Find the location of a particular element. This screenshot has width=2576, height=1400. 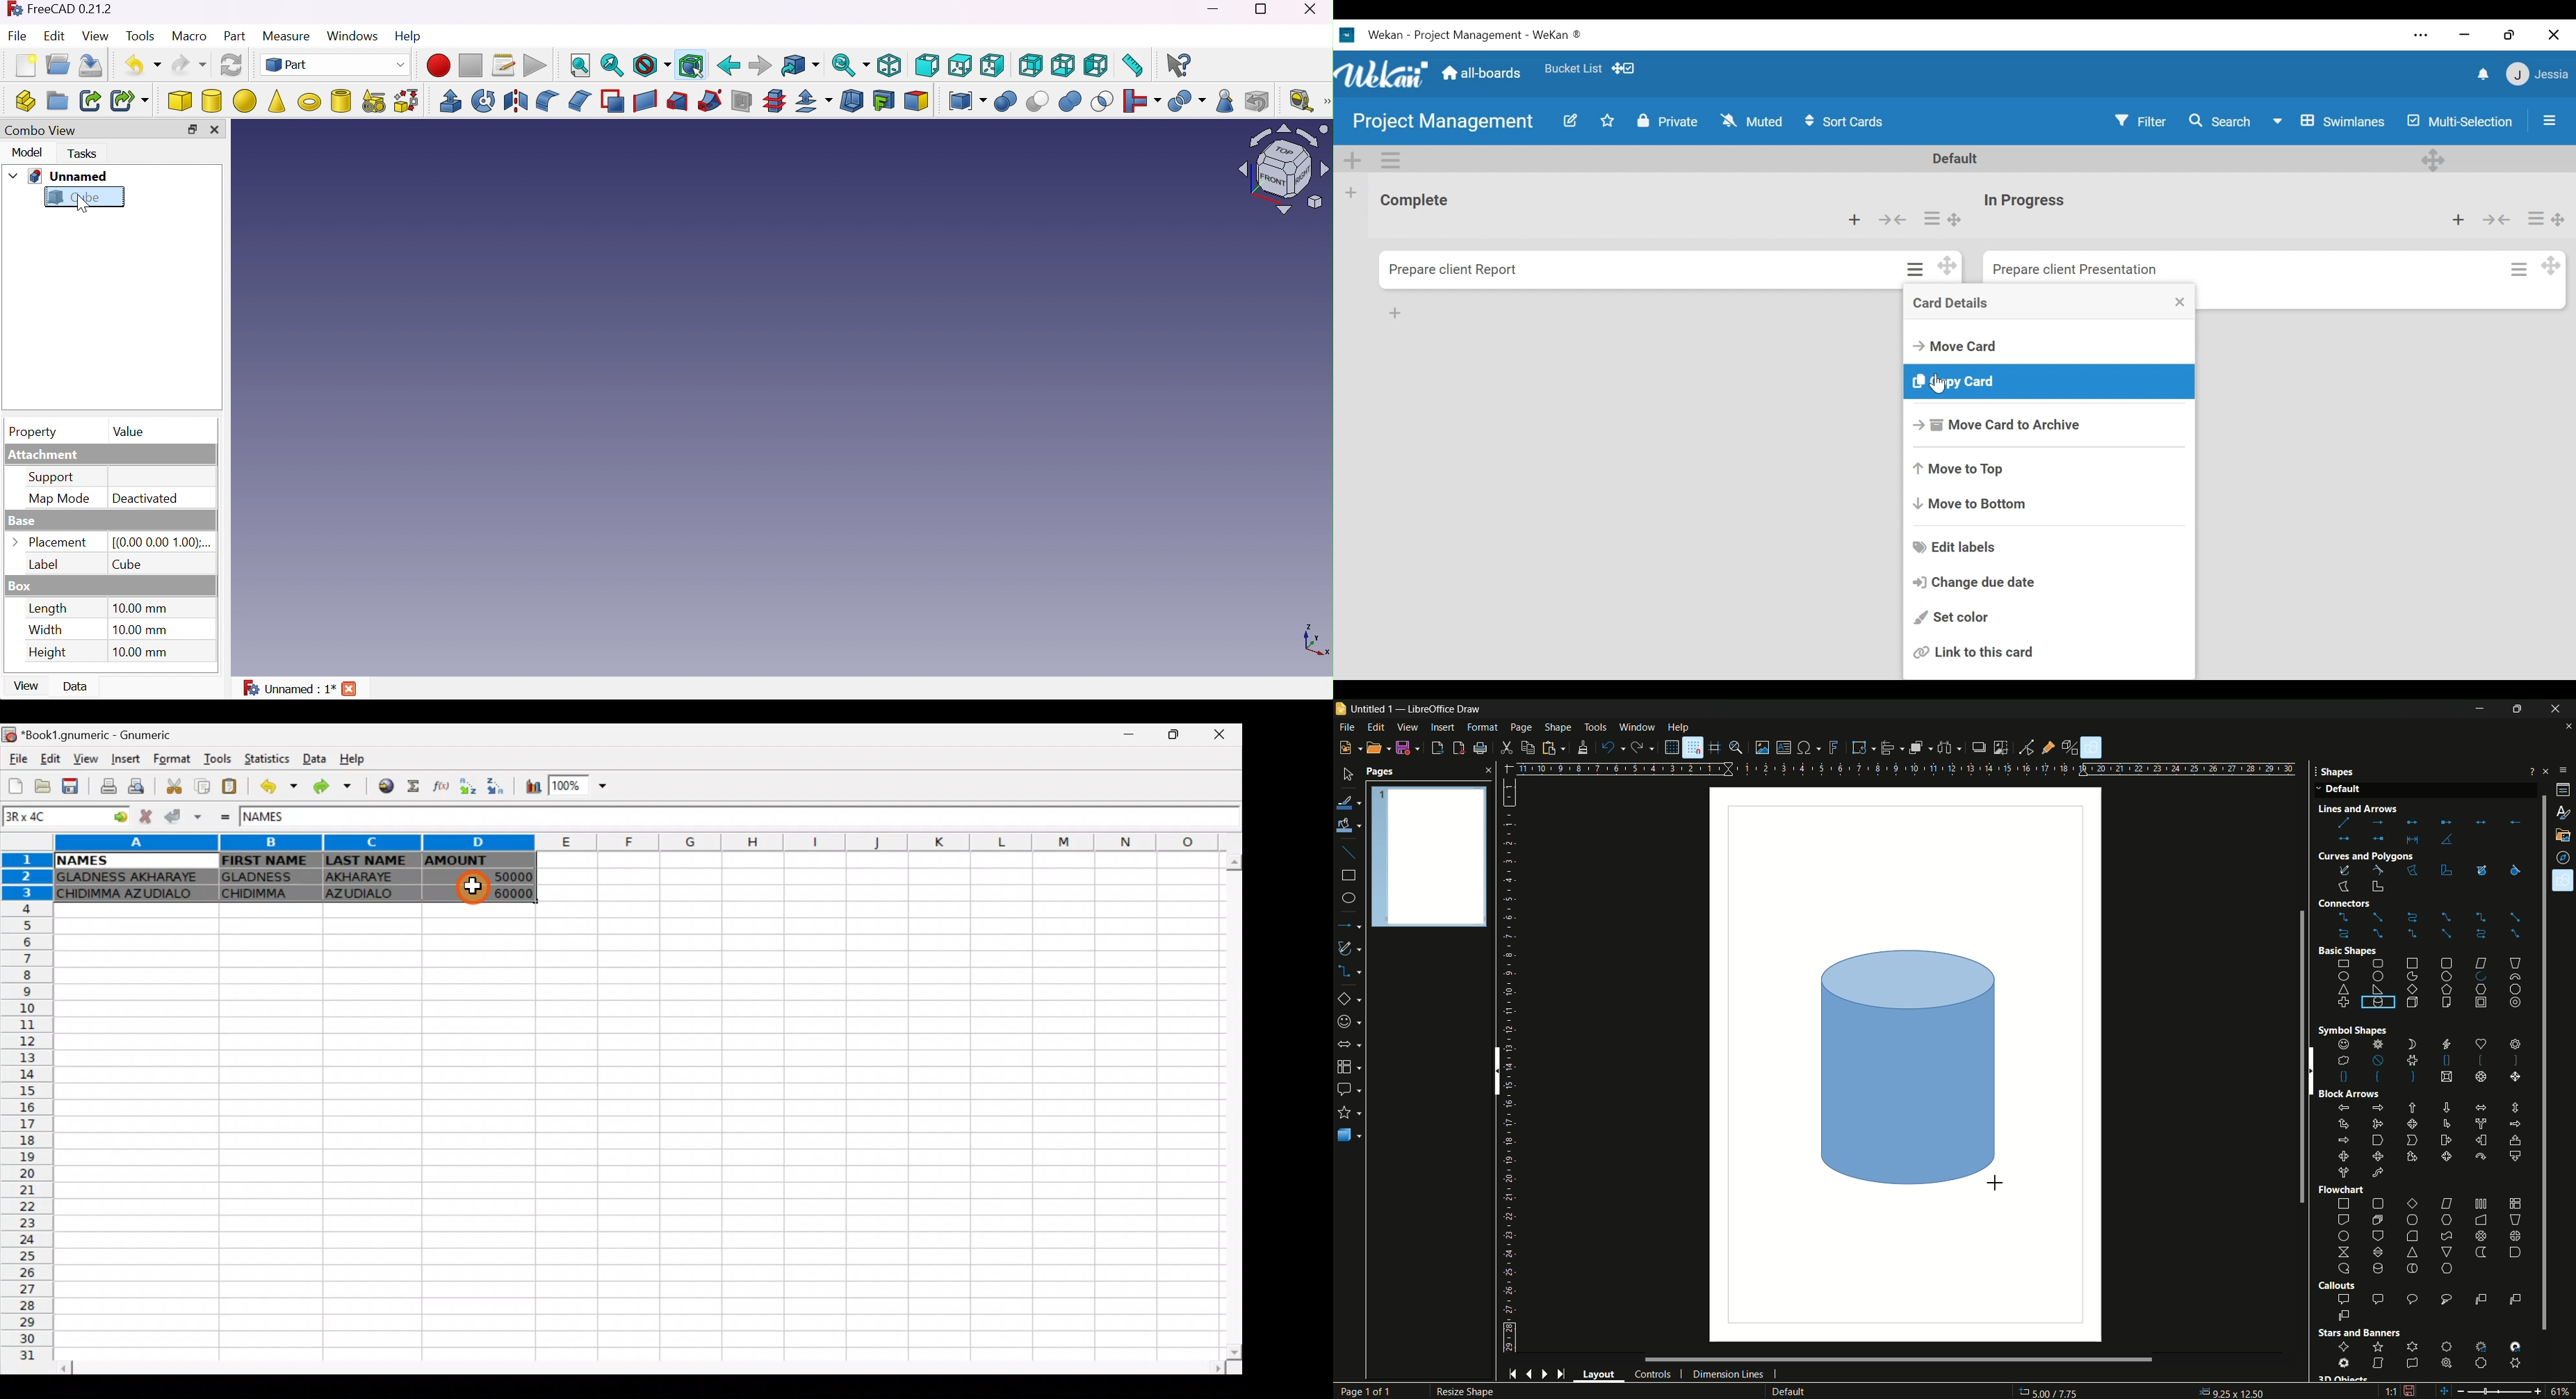

Edit labels is located at coordinates (1957, 547).